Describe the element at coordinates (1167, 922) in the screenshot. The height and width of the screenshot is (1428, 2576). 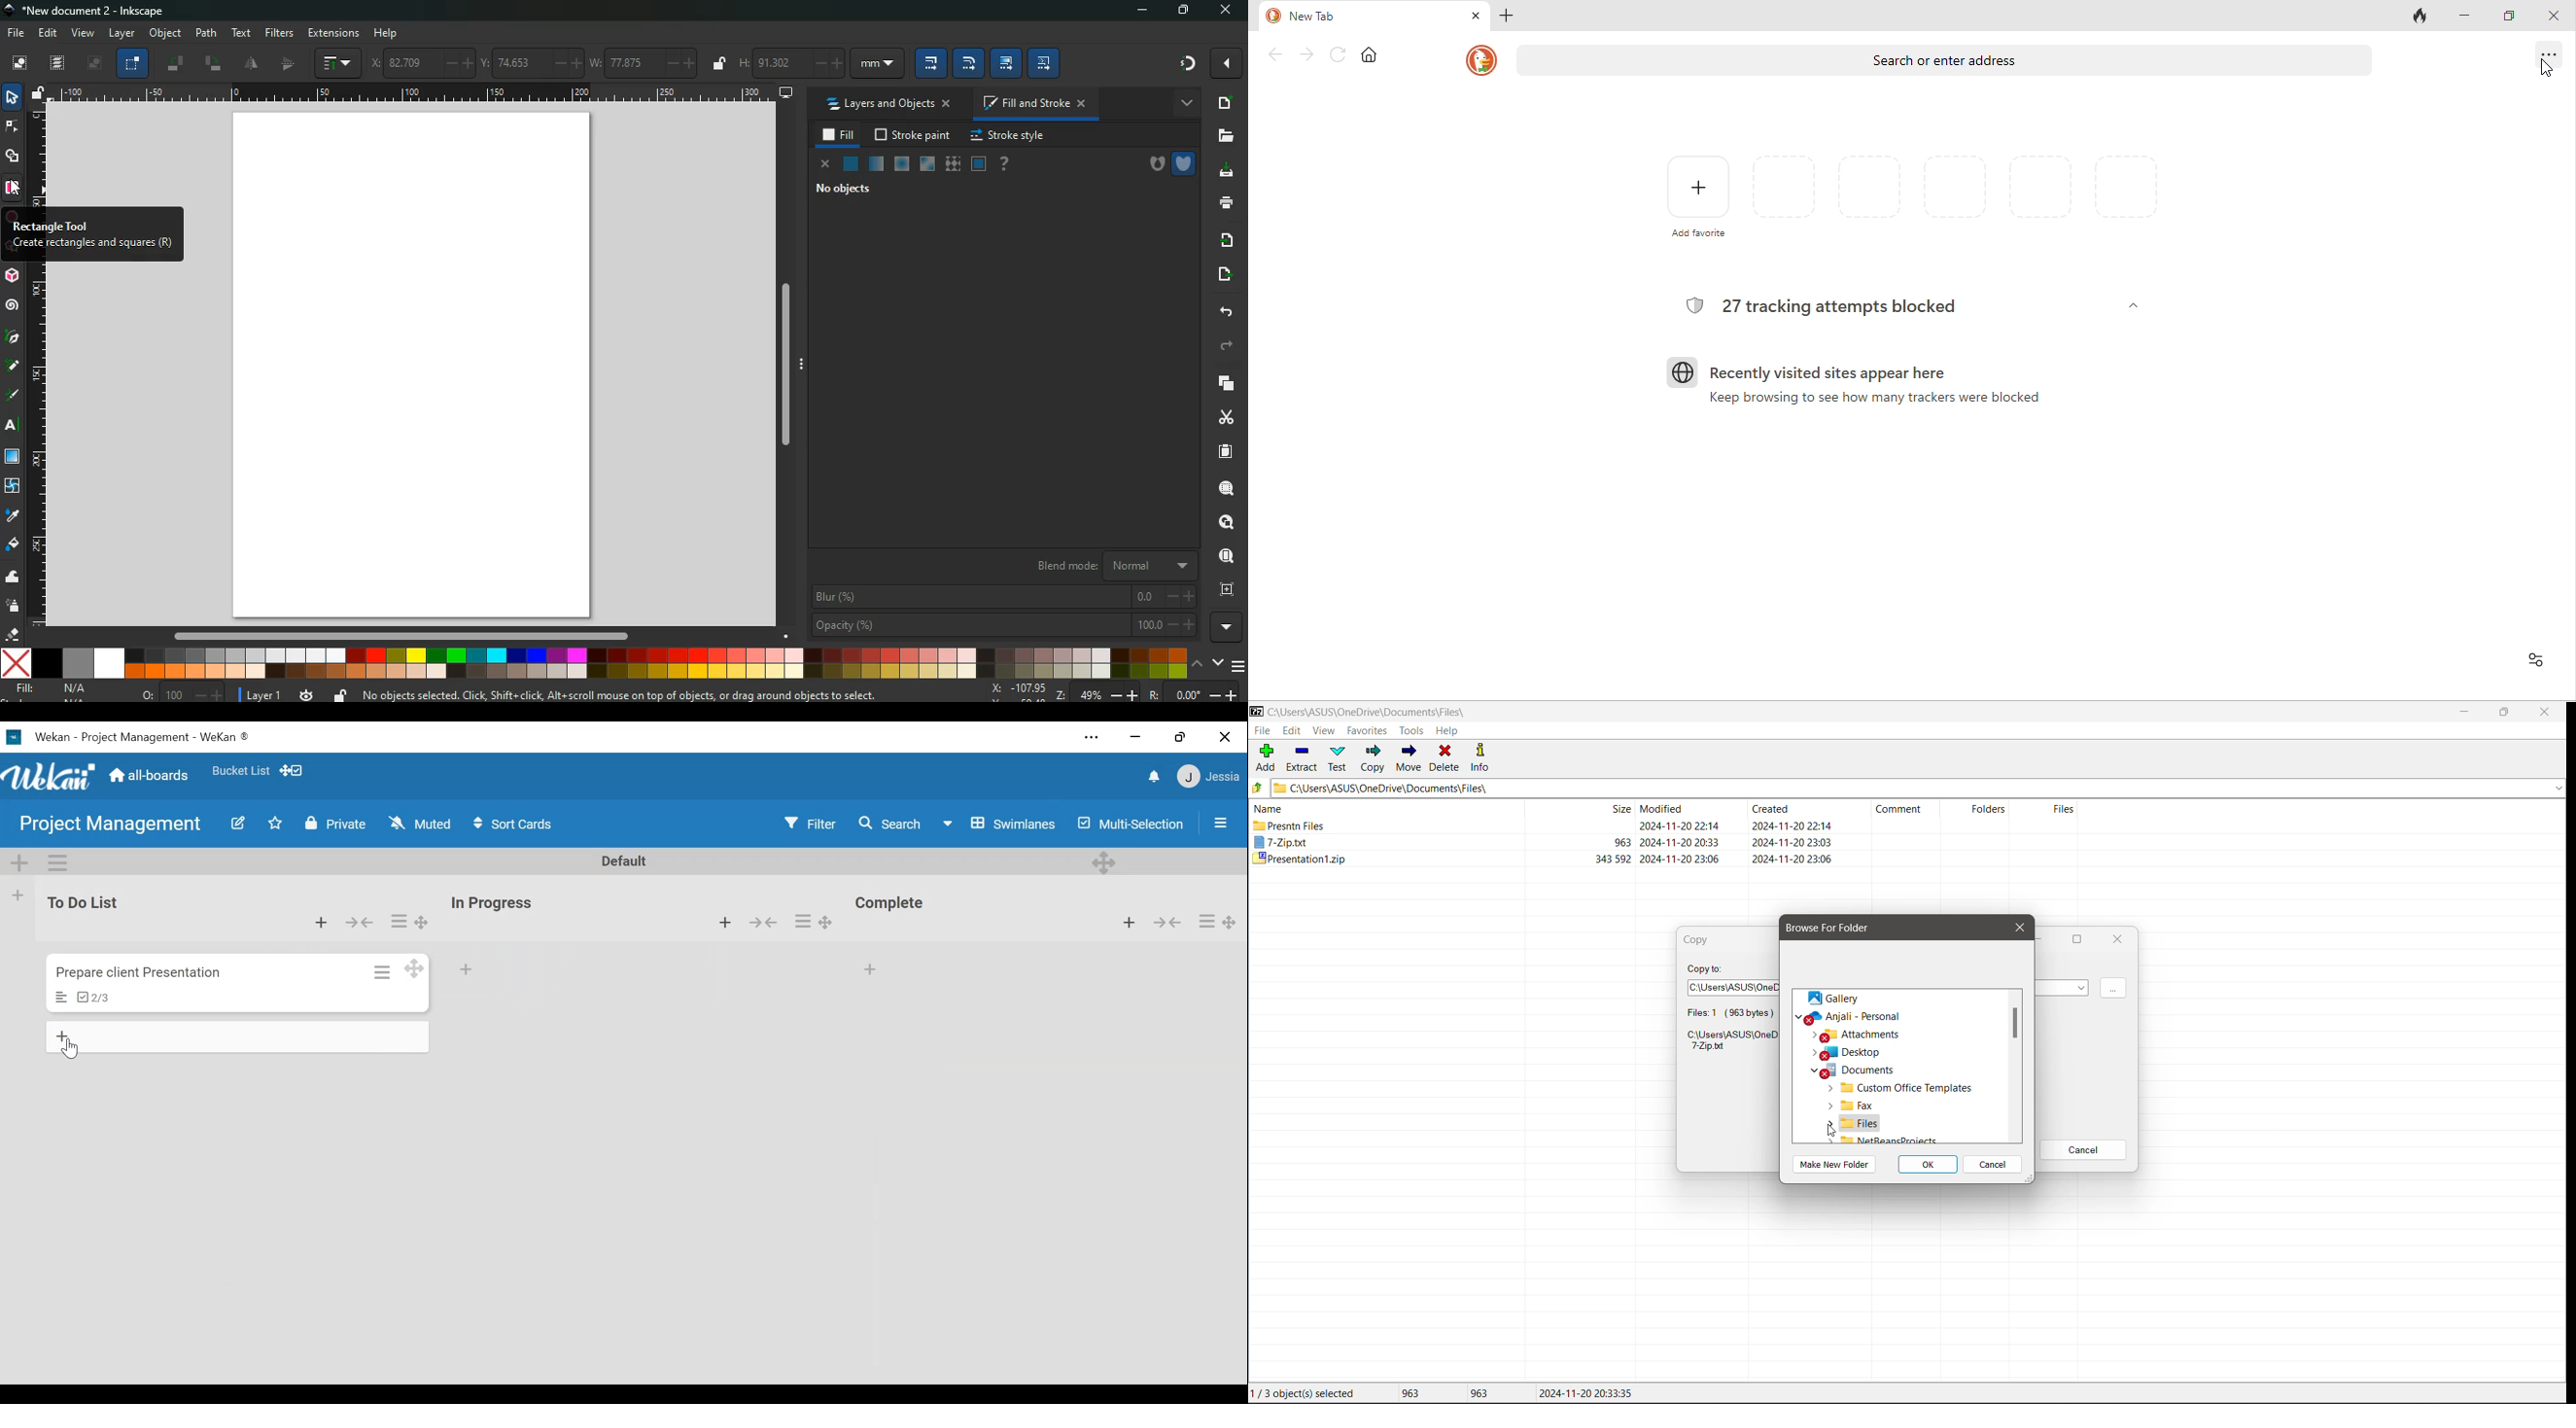
I see `Collapse ` at that location.